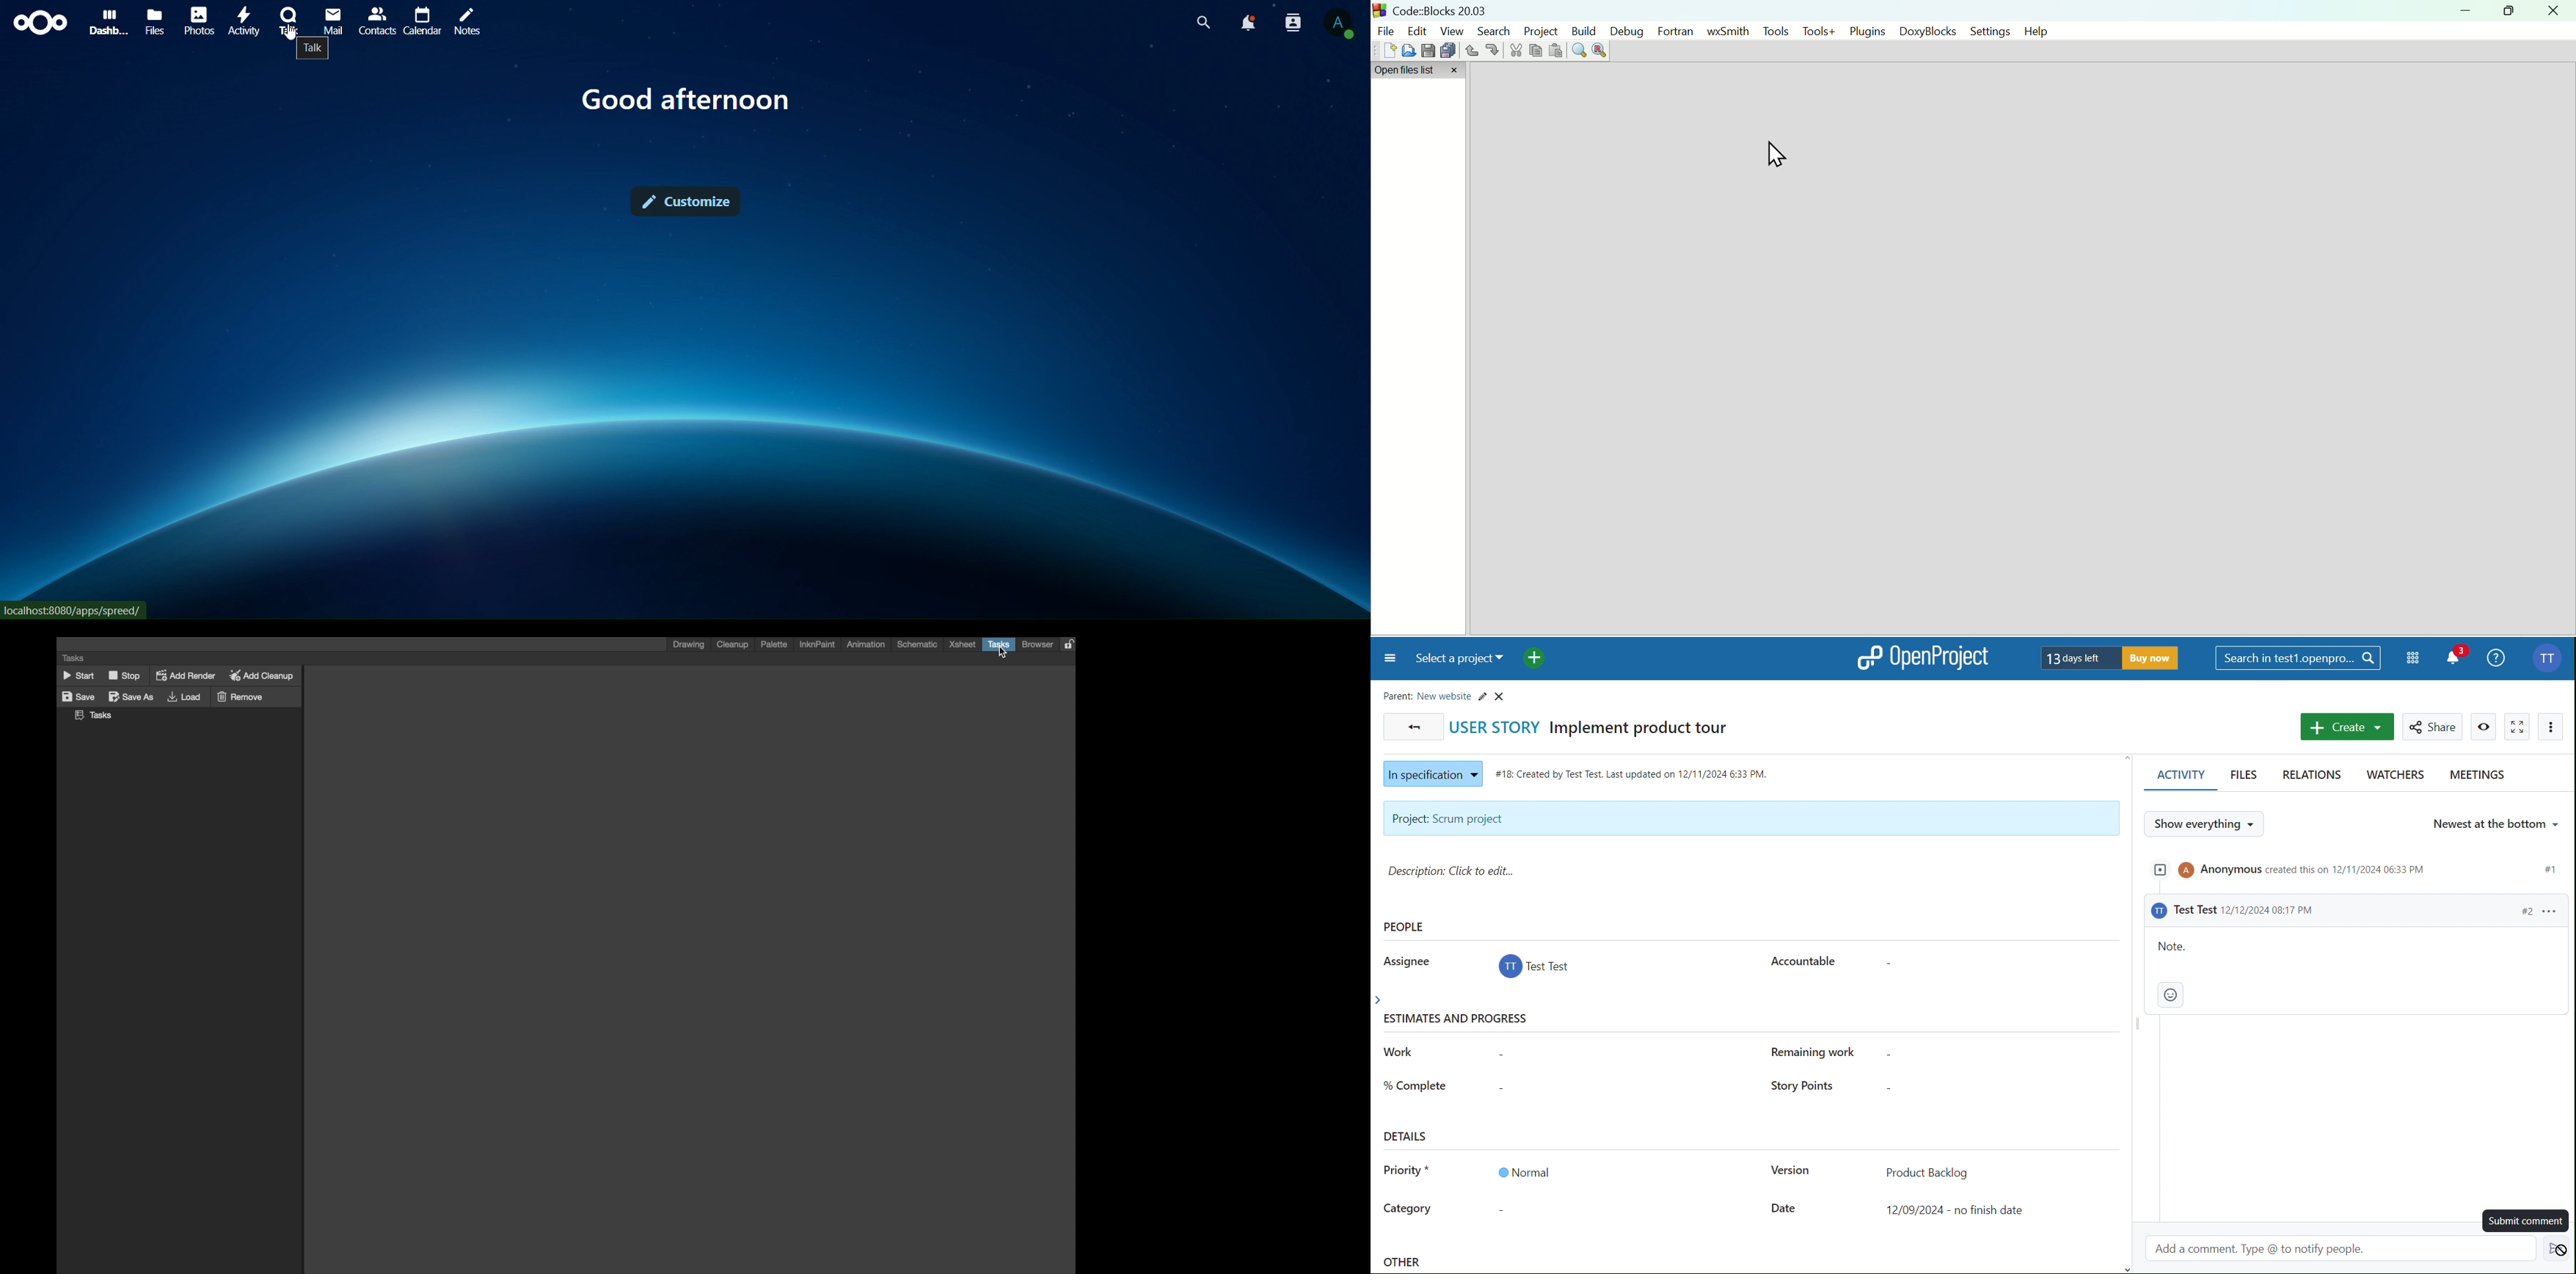  What do you see at coordinates (1536, 968) in the screenshot?
I see `Account` at bounding box center [1536, 968].